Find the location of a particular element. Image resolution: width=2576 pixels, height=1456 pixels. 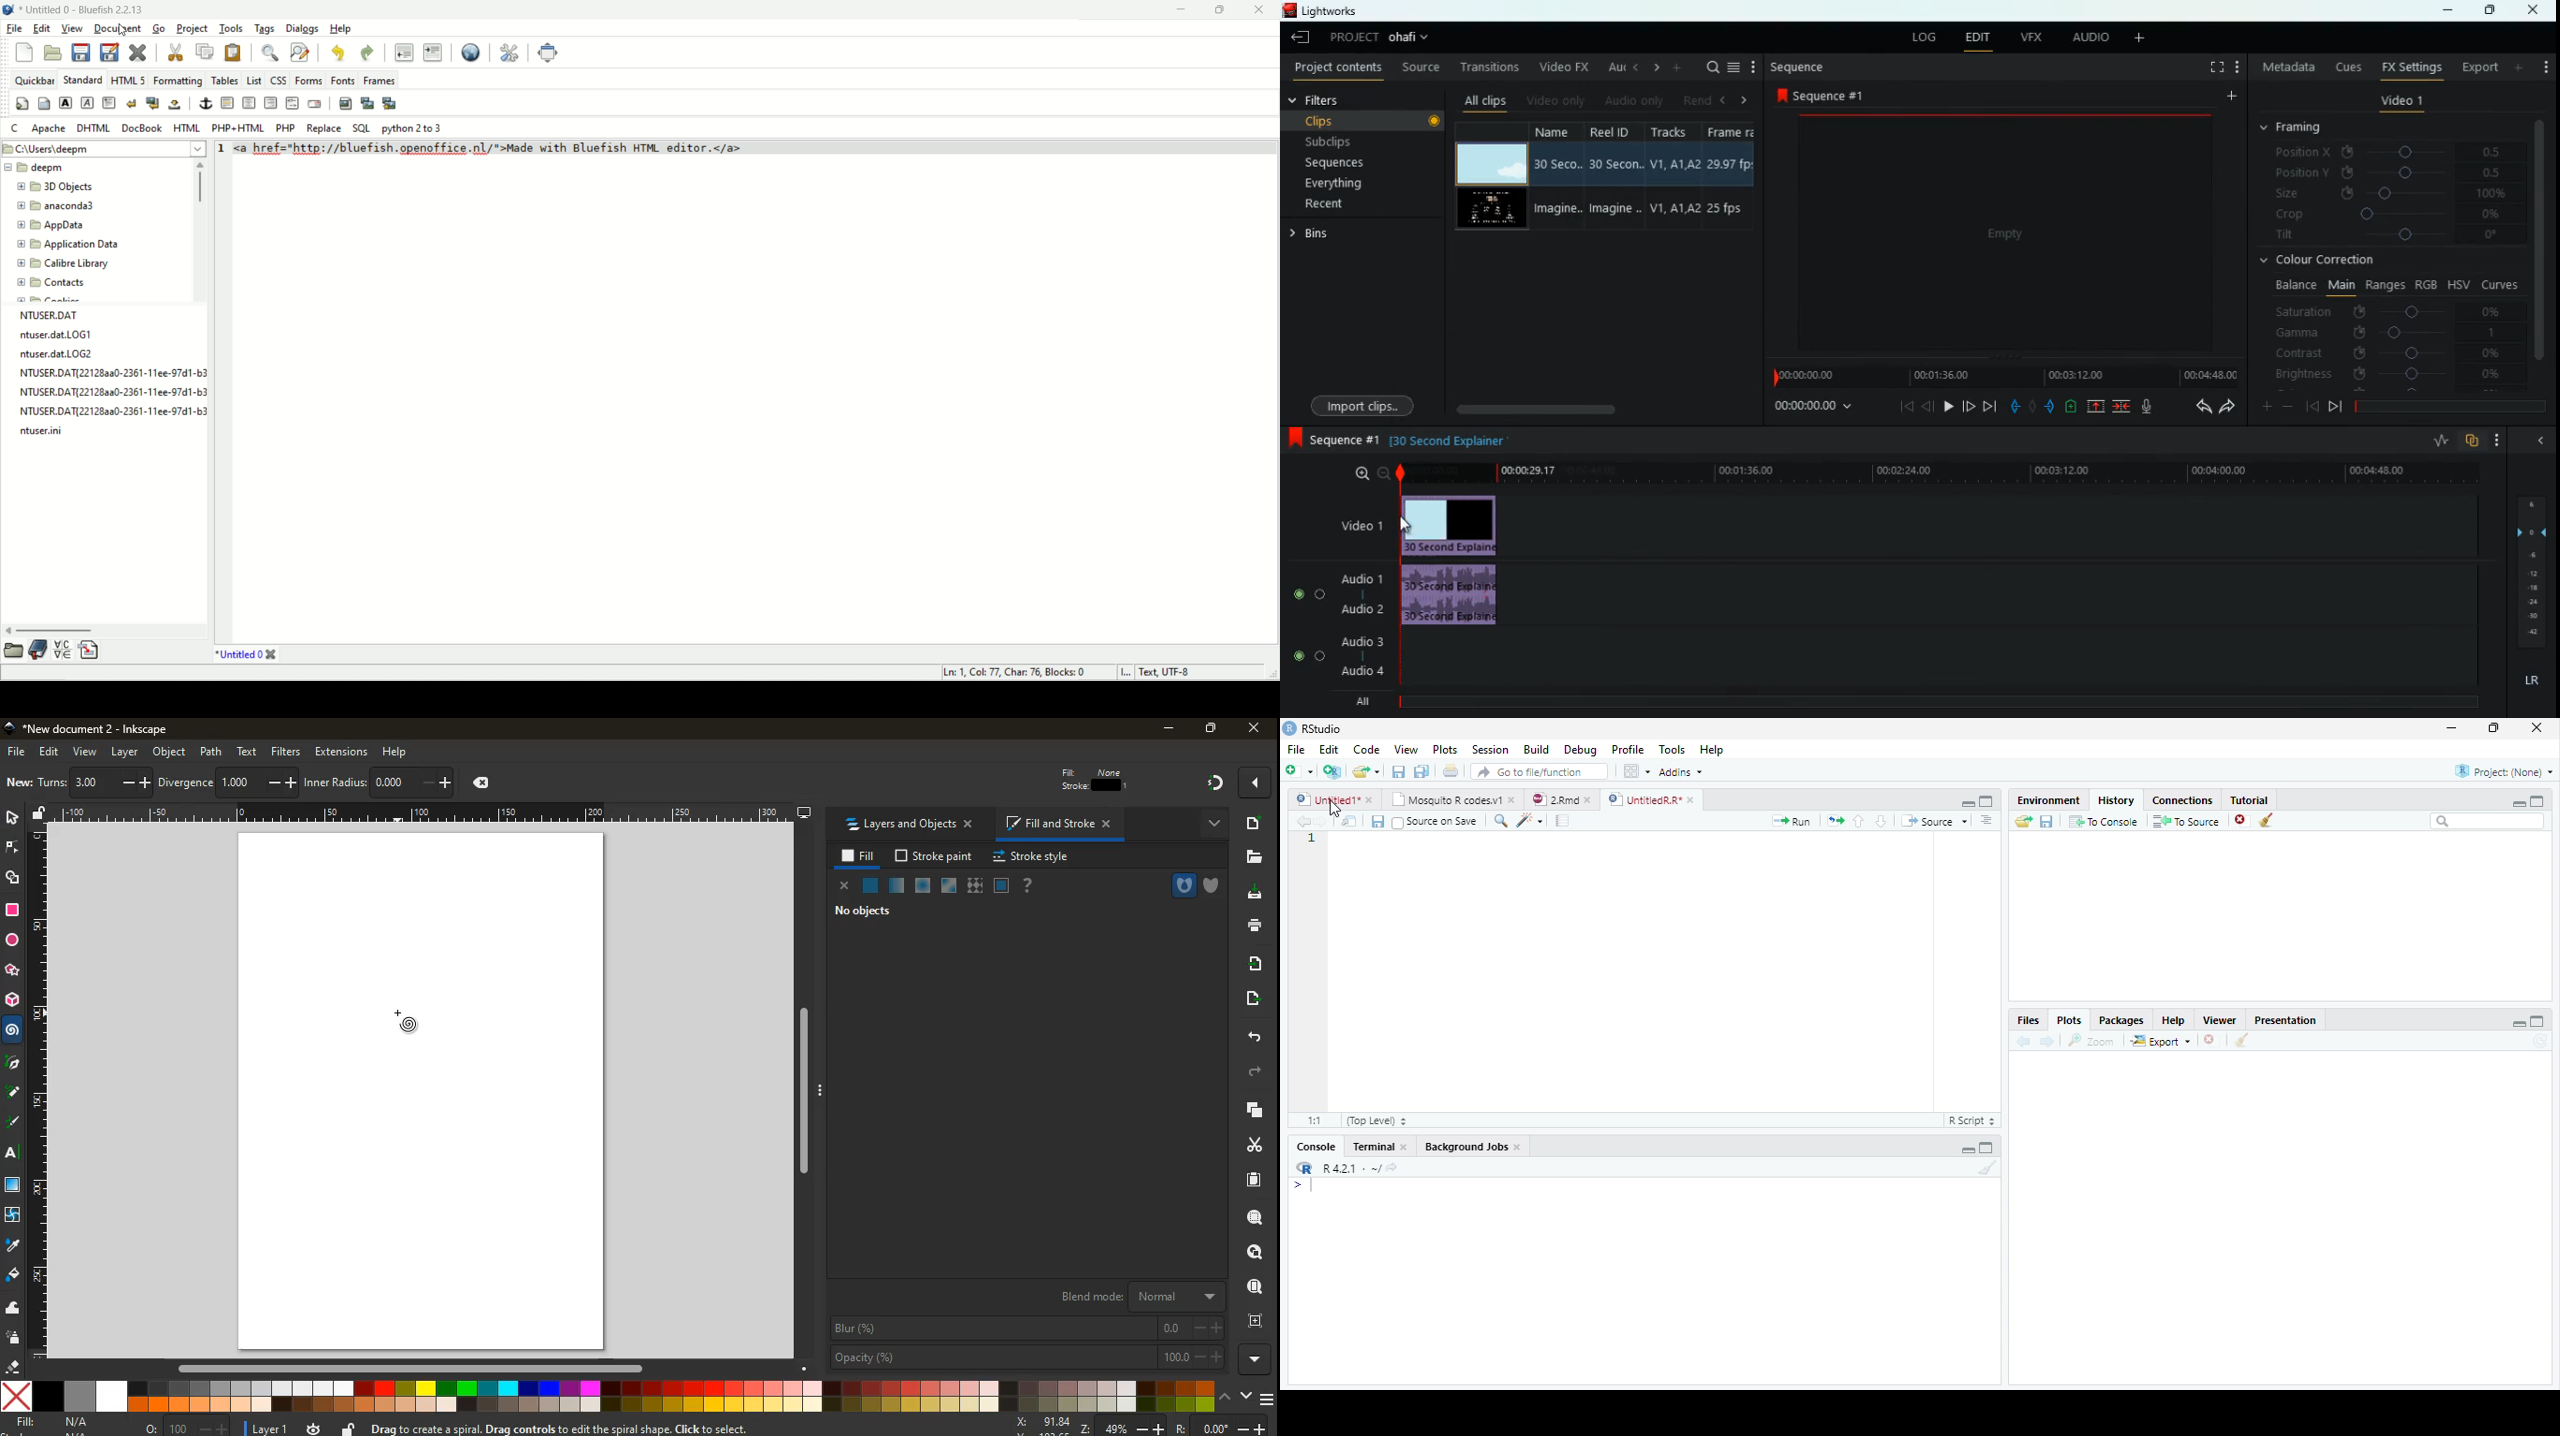

Plots is located at coordinates (1445, 750).